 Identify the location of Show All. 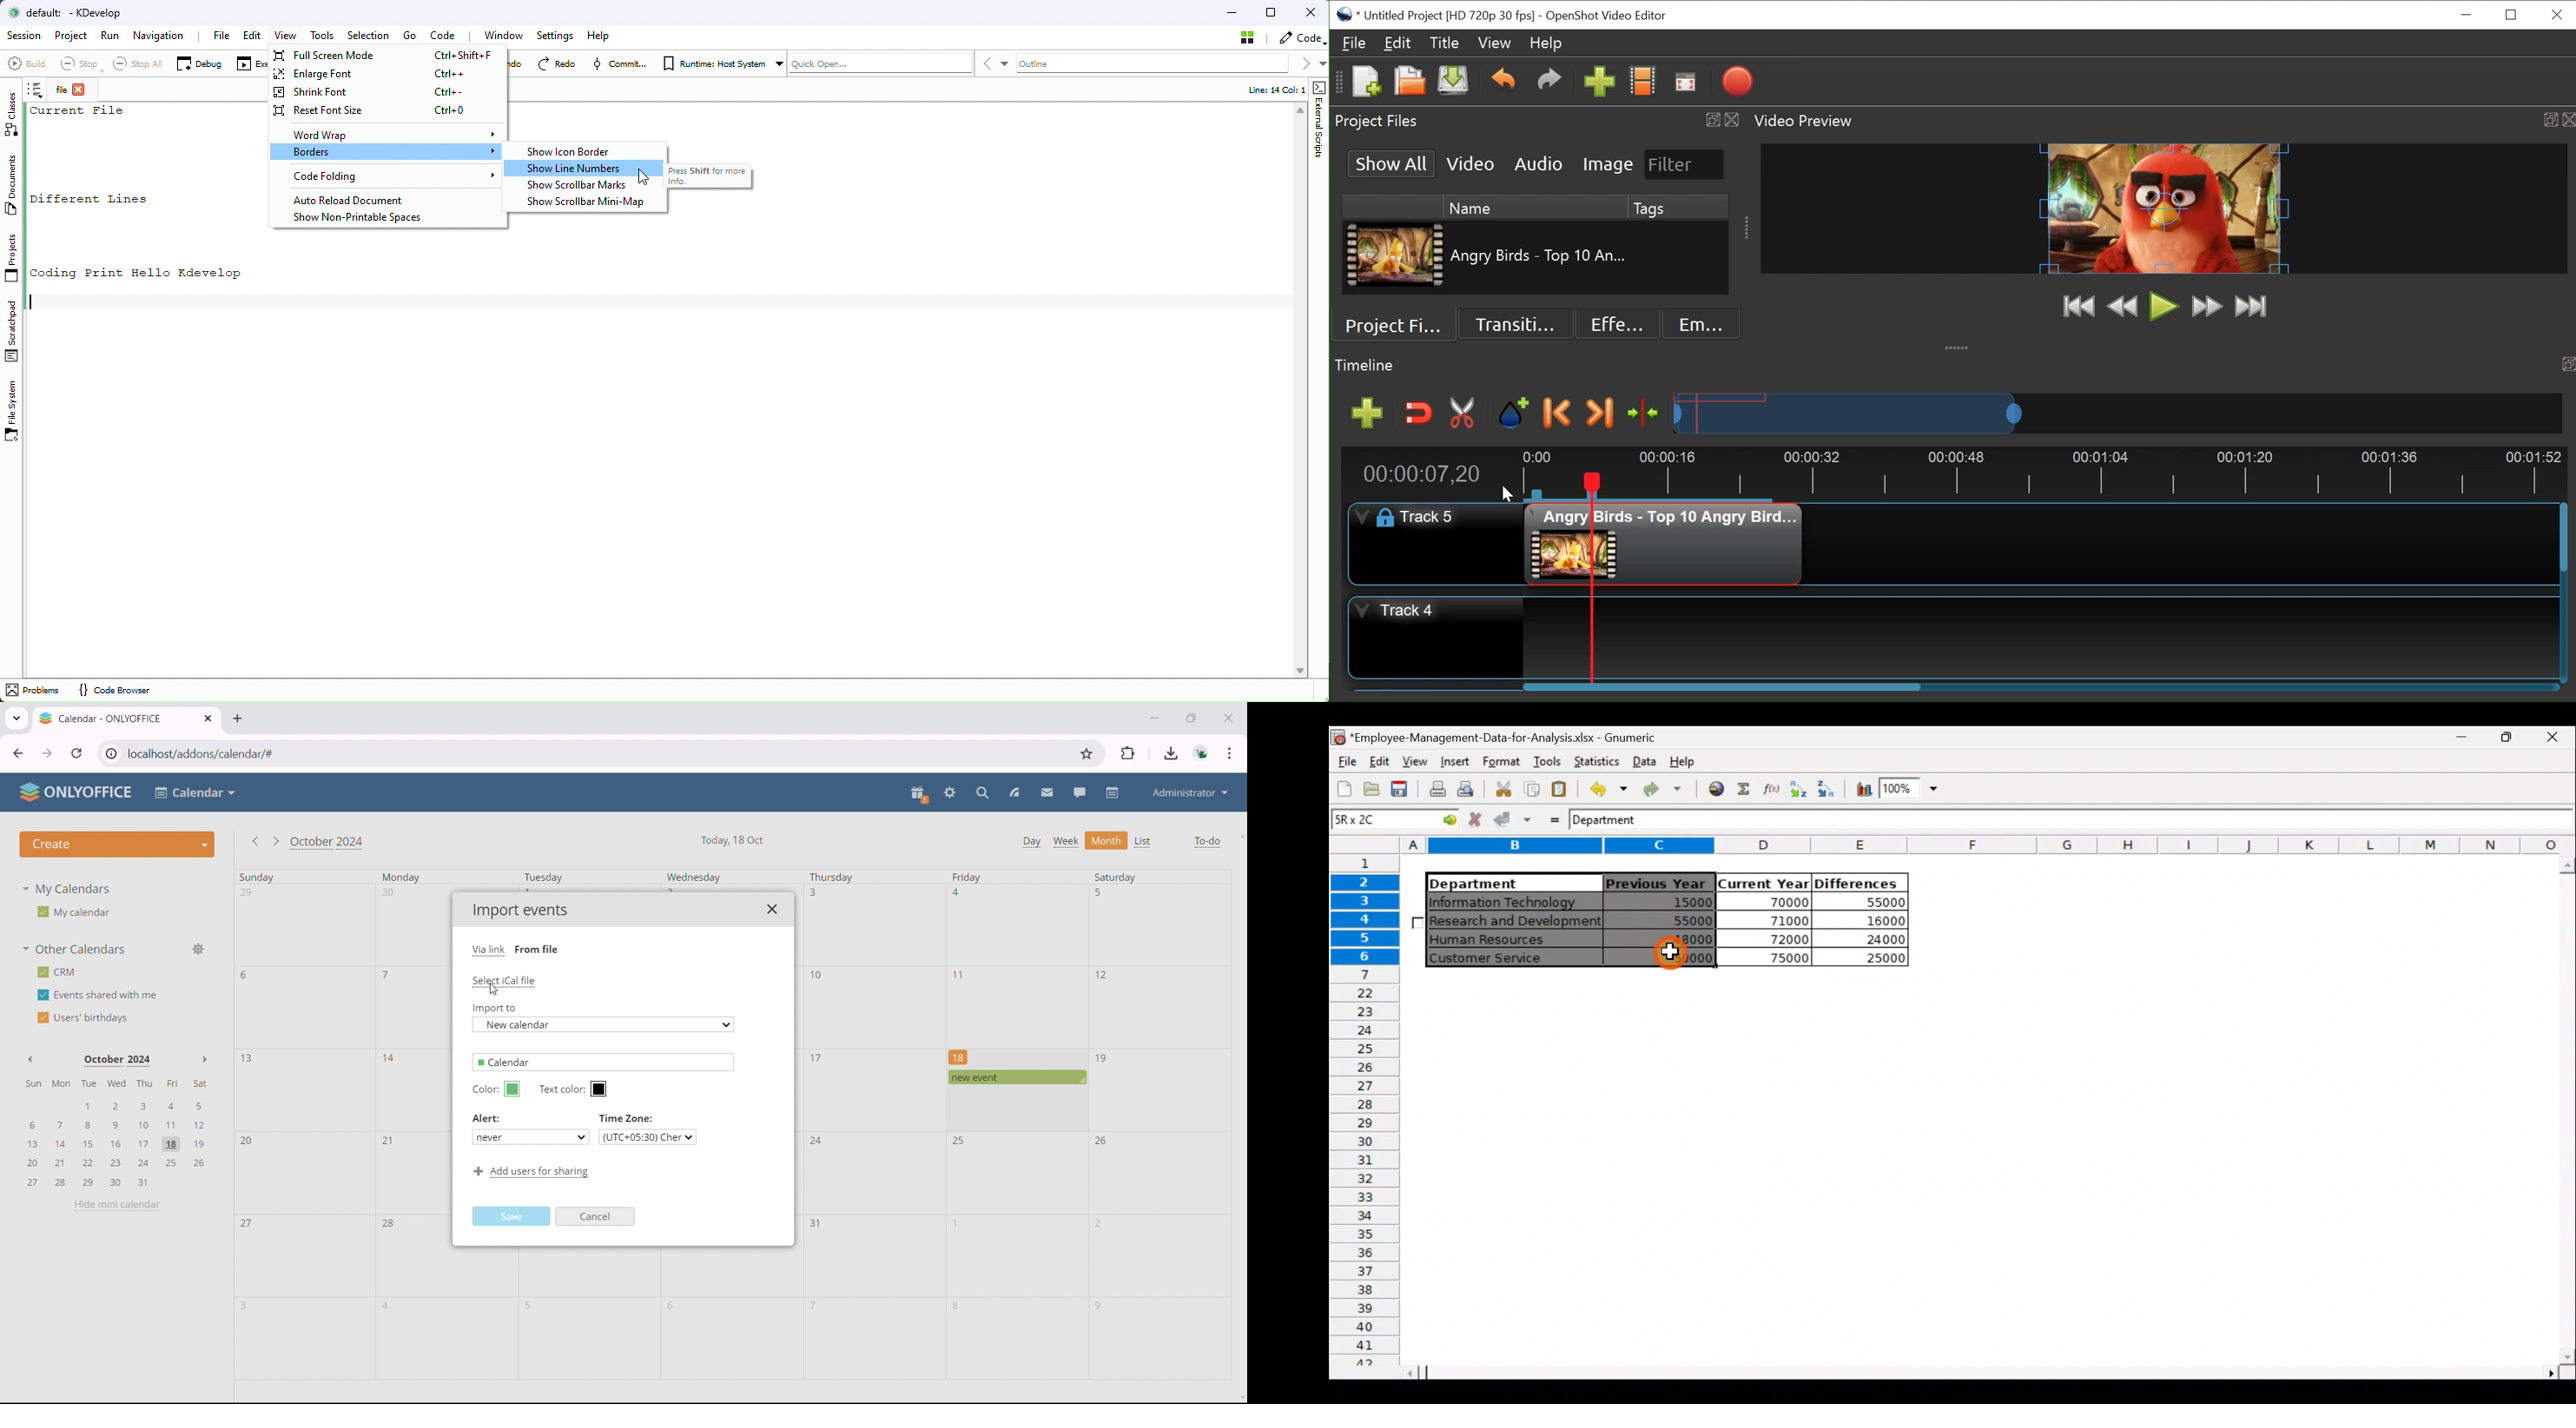
(1393, 163).